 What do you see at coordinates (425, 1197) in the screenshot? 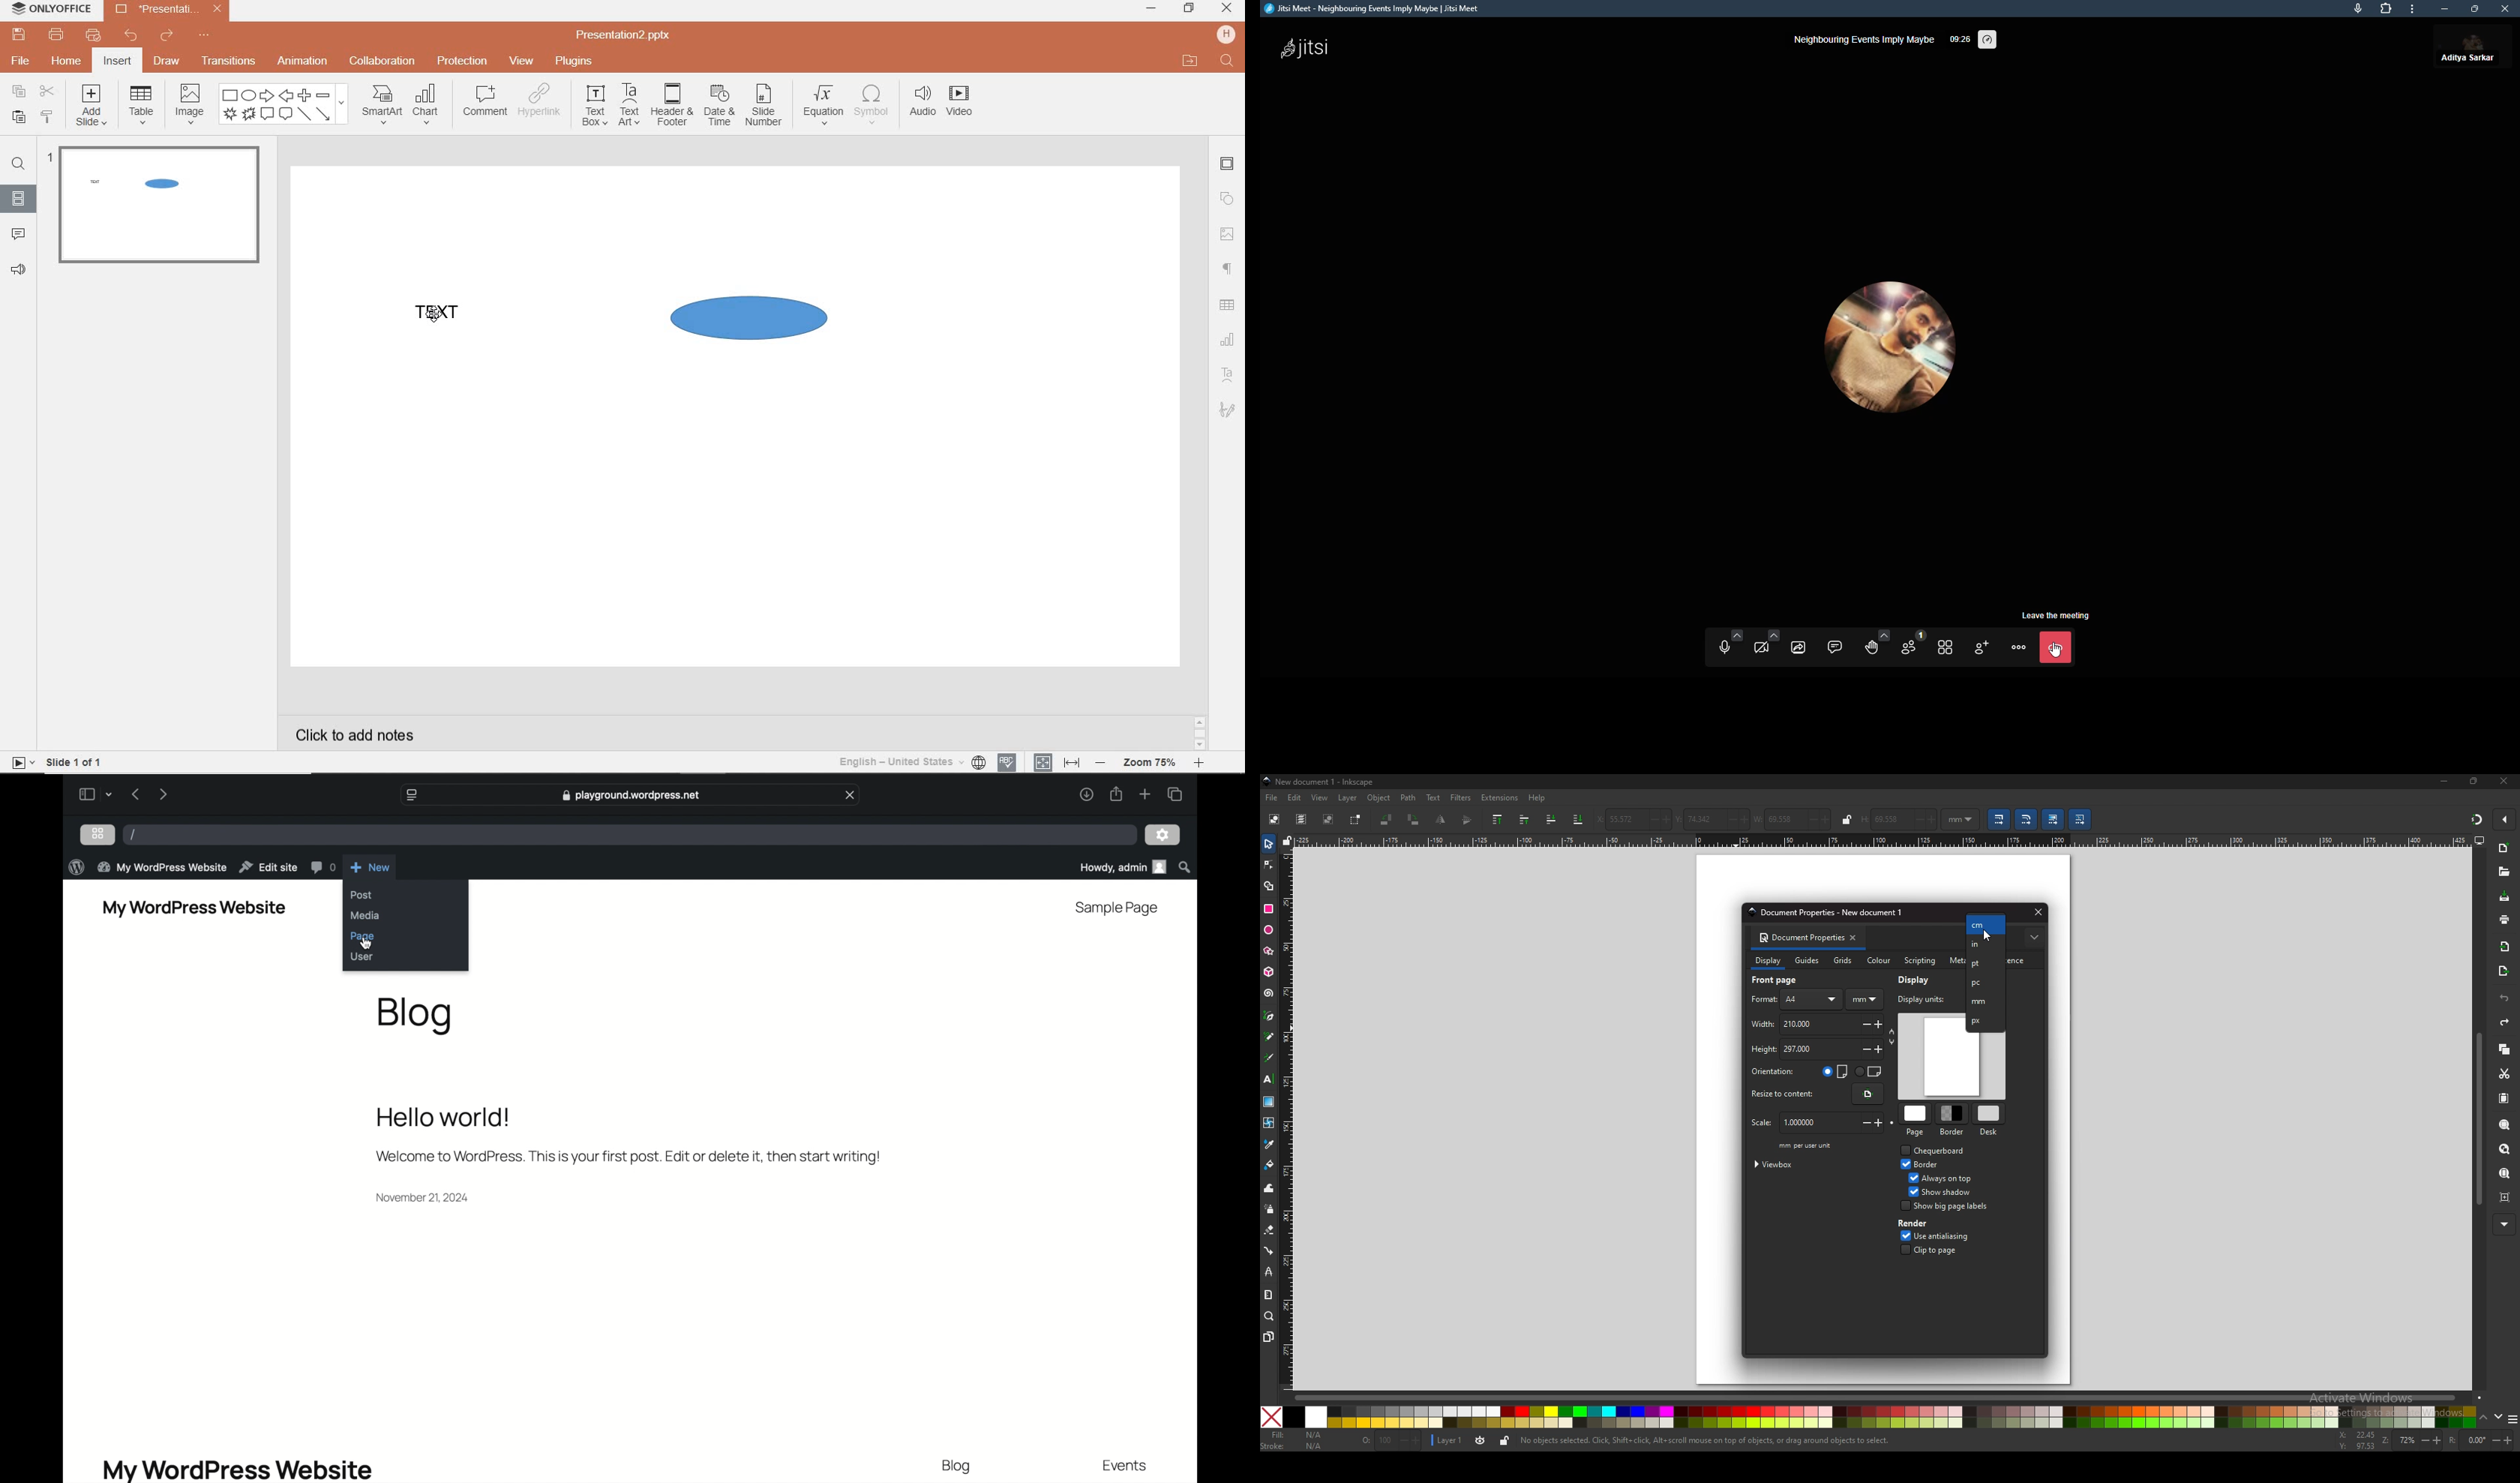
I see `date` at bounding box center [425, 1197].